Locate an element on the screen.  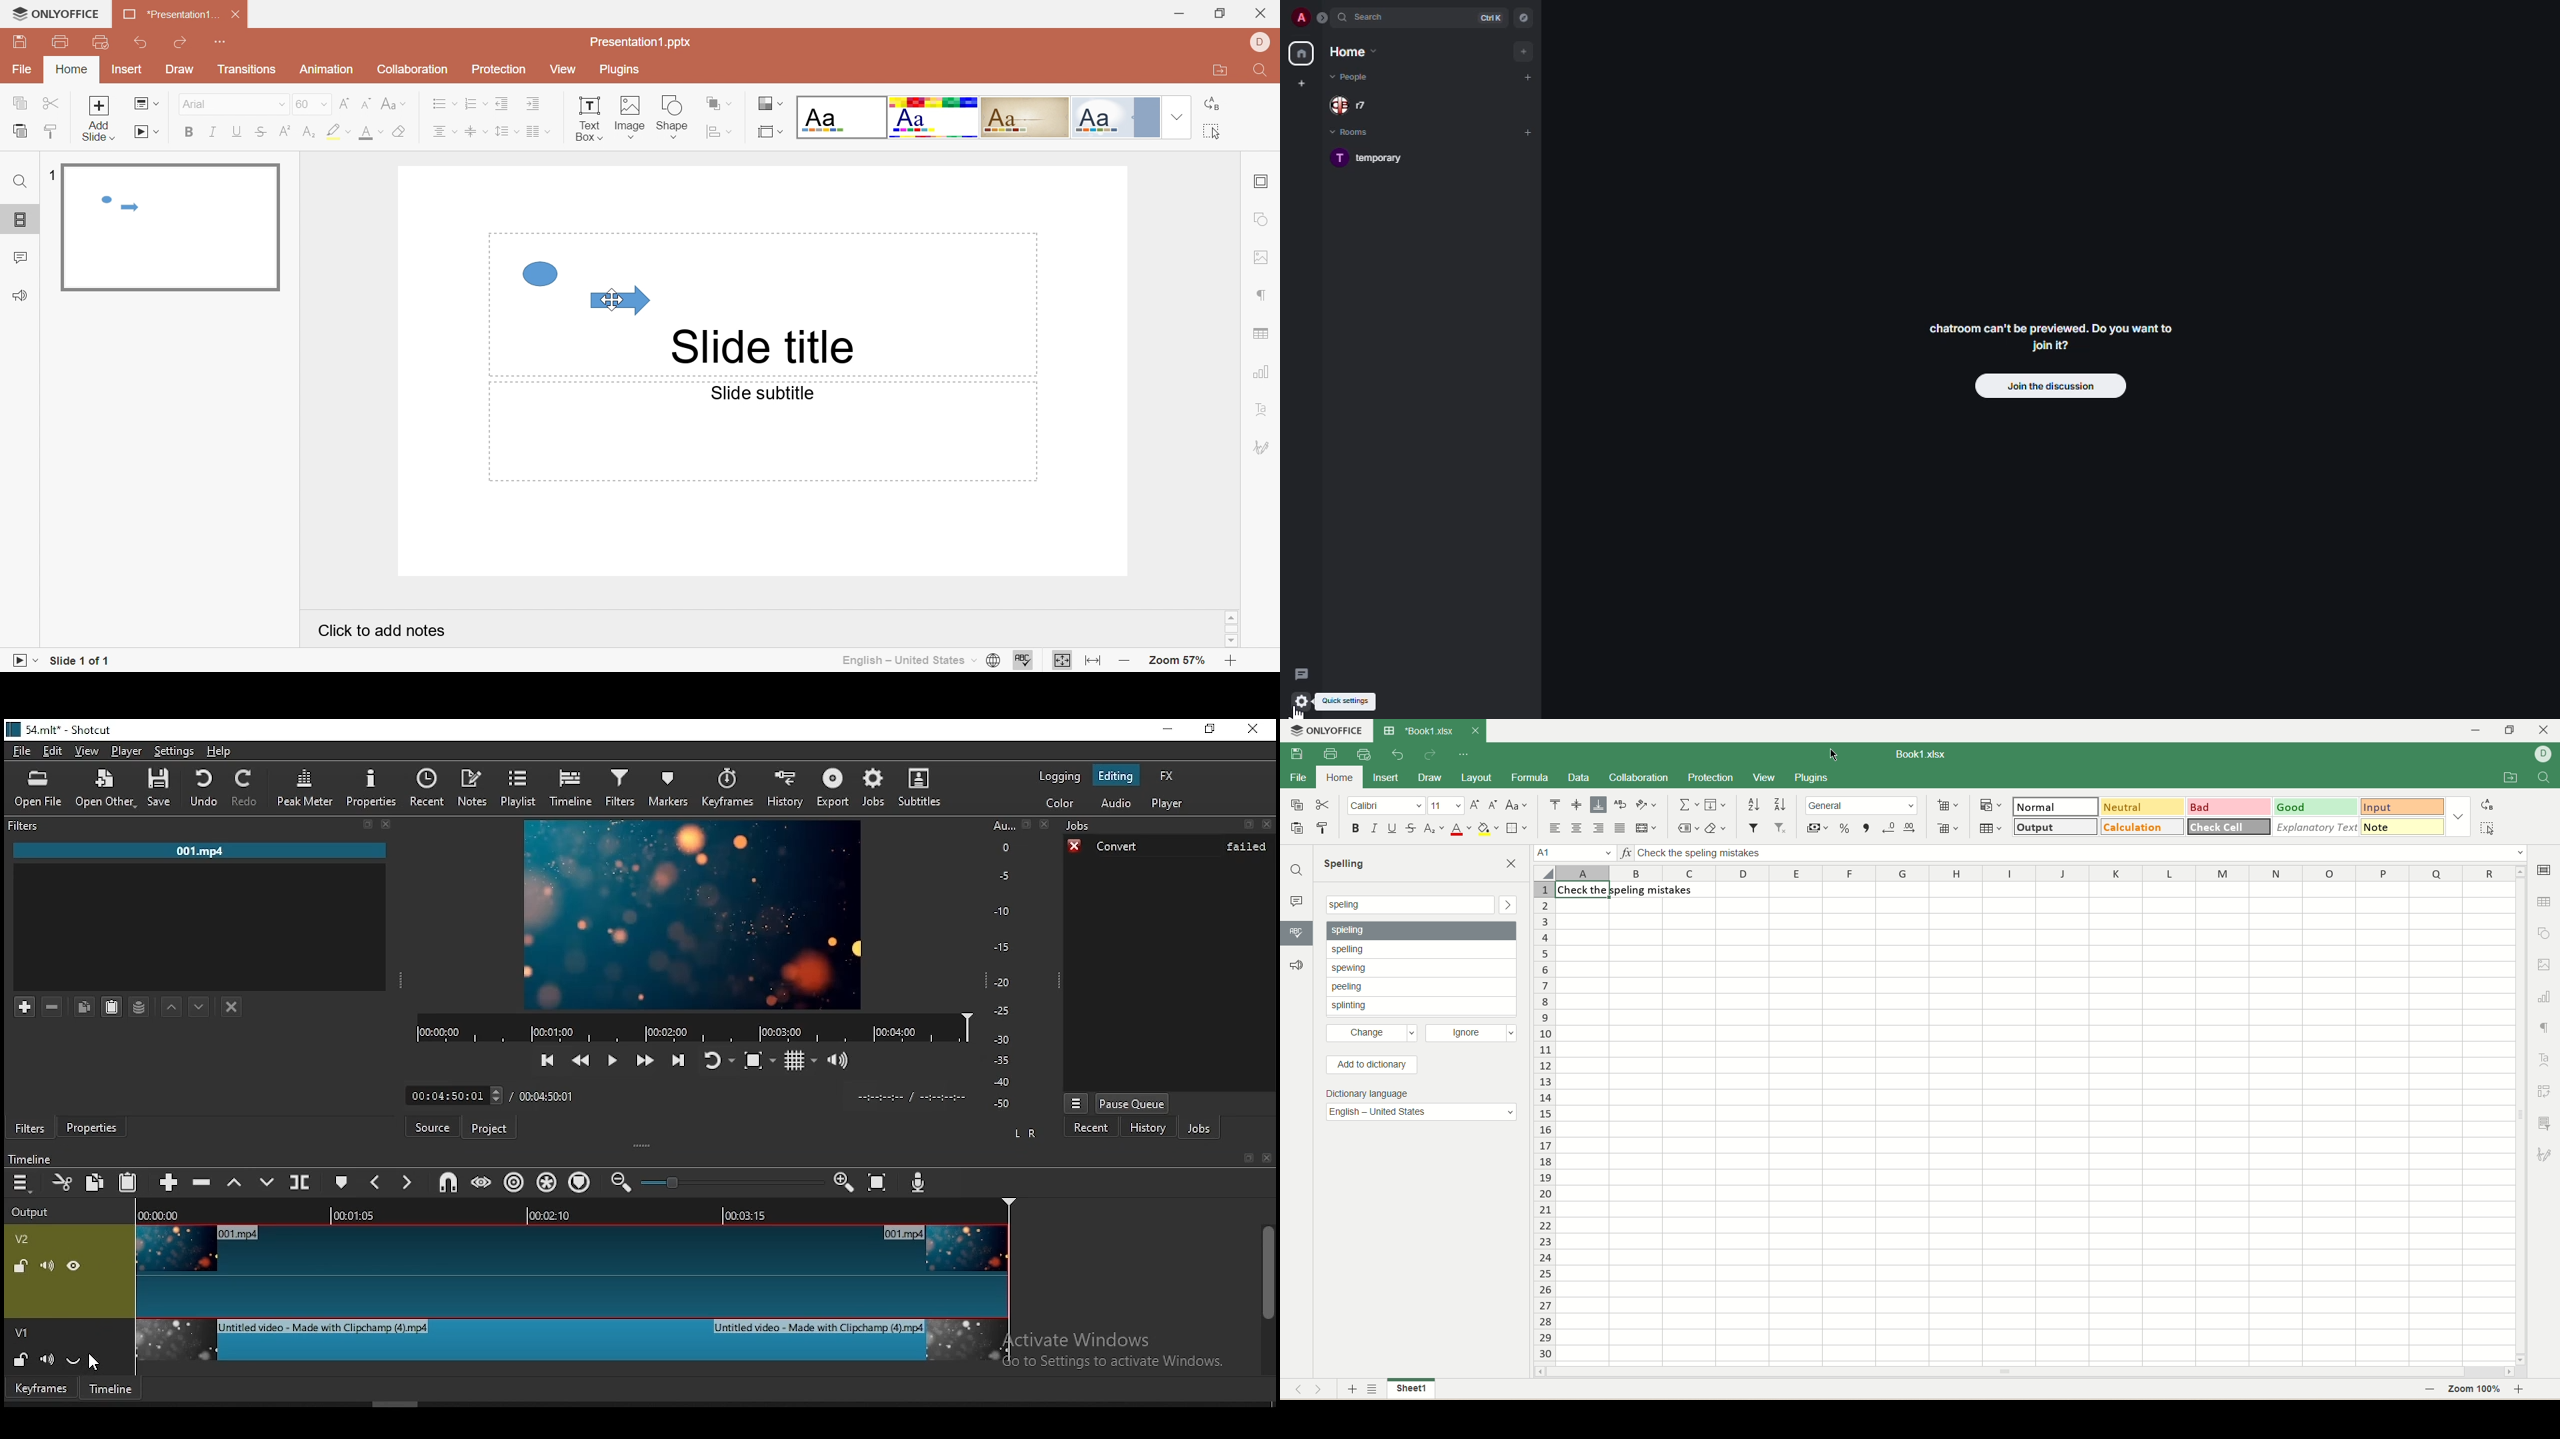
Restore Down is located at coordinates (1223, 13).